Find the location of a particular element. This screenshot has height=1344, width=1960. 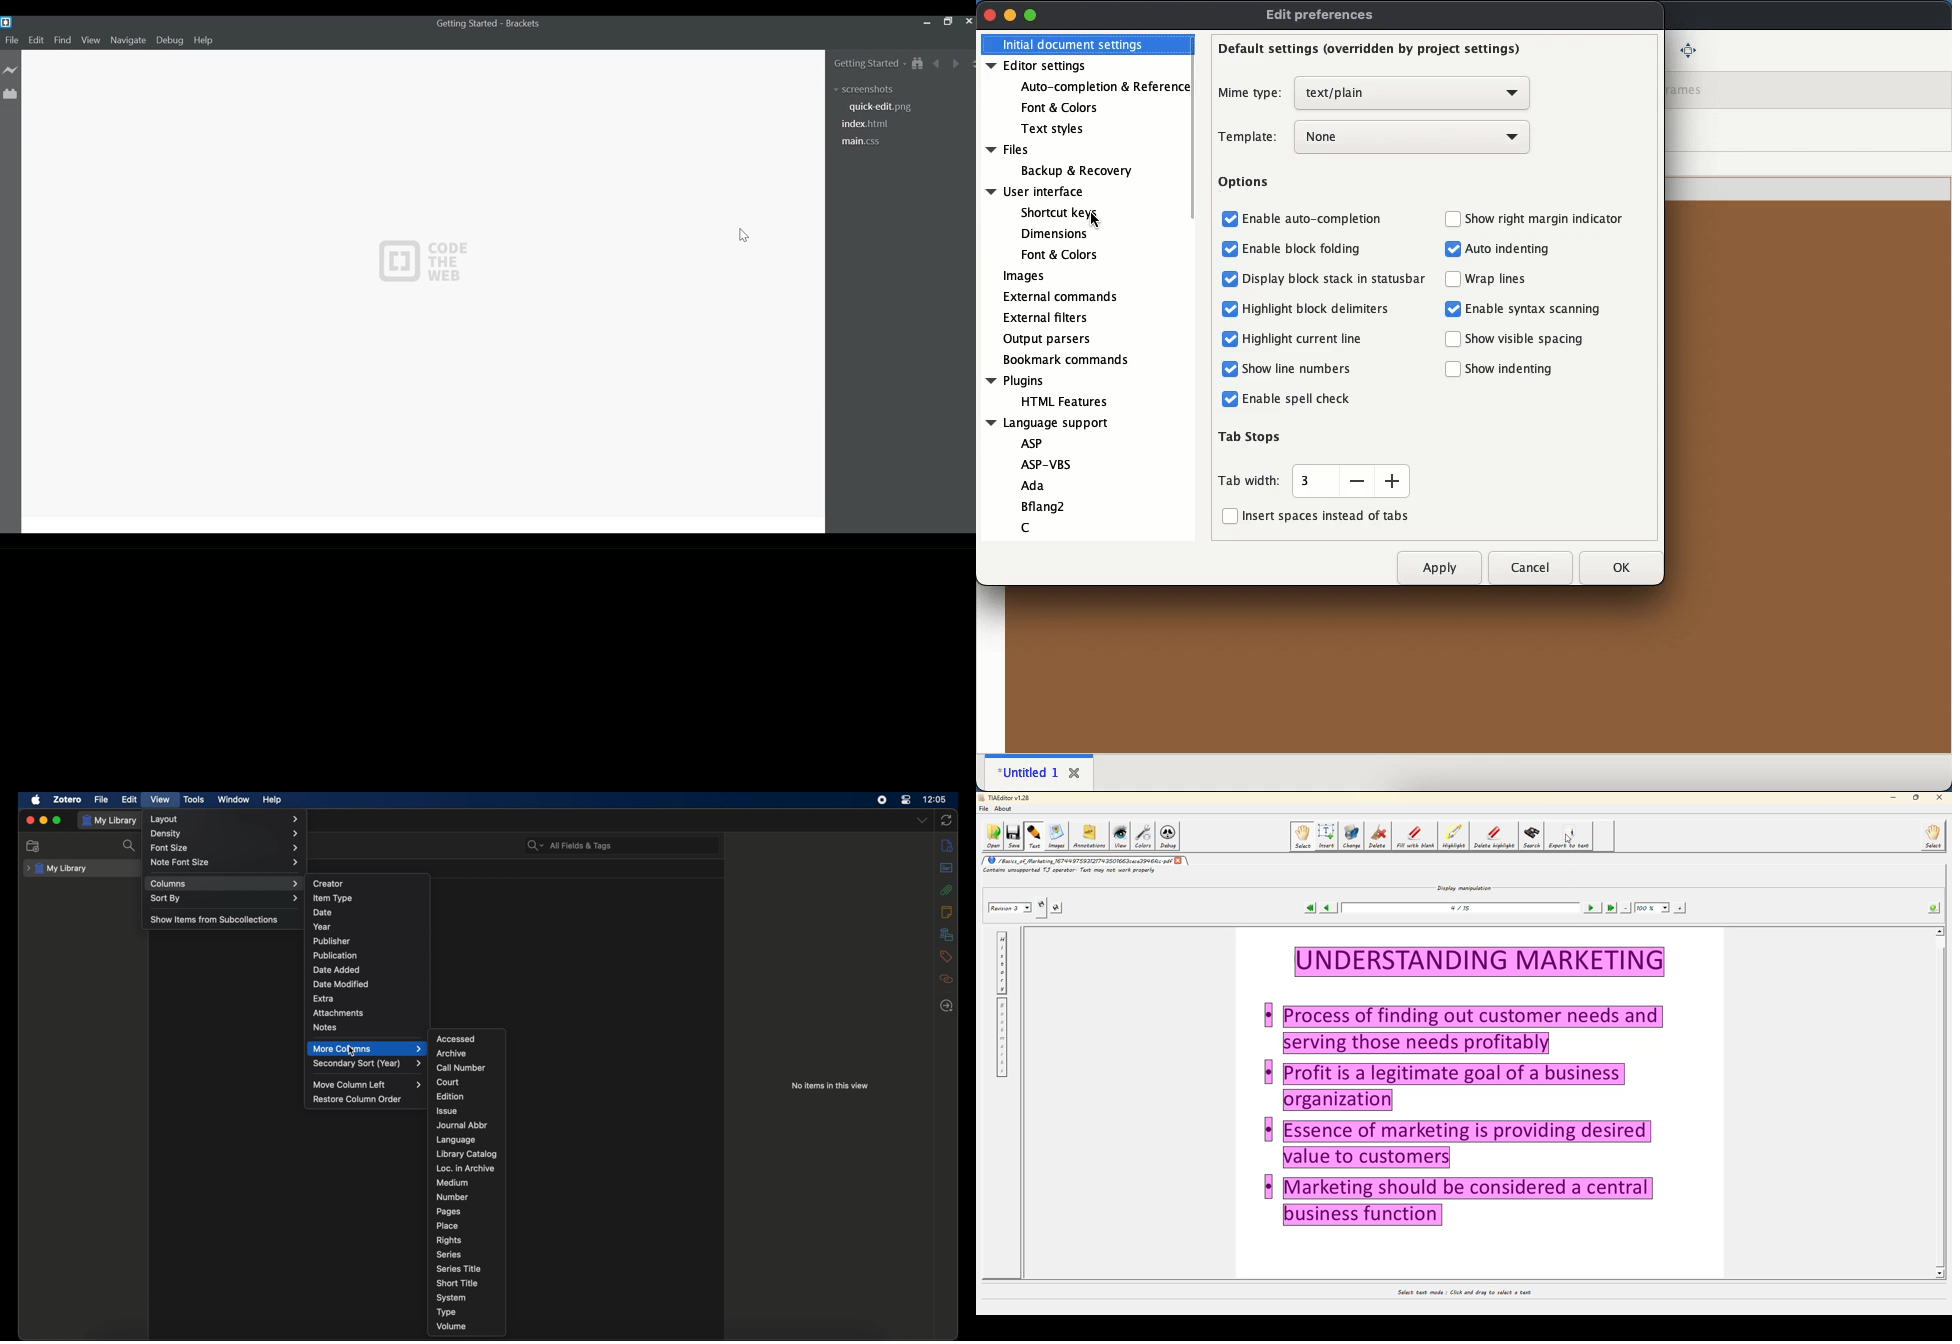

file is located at coordinates (101, 800).